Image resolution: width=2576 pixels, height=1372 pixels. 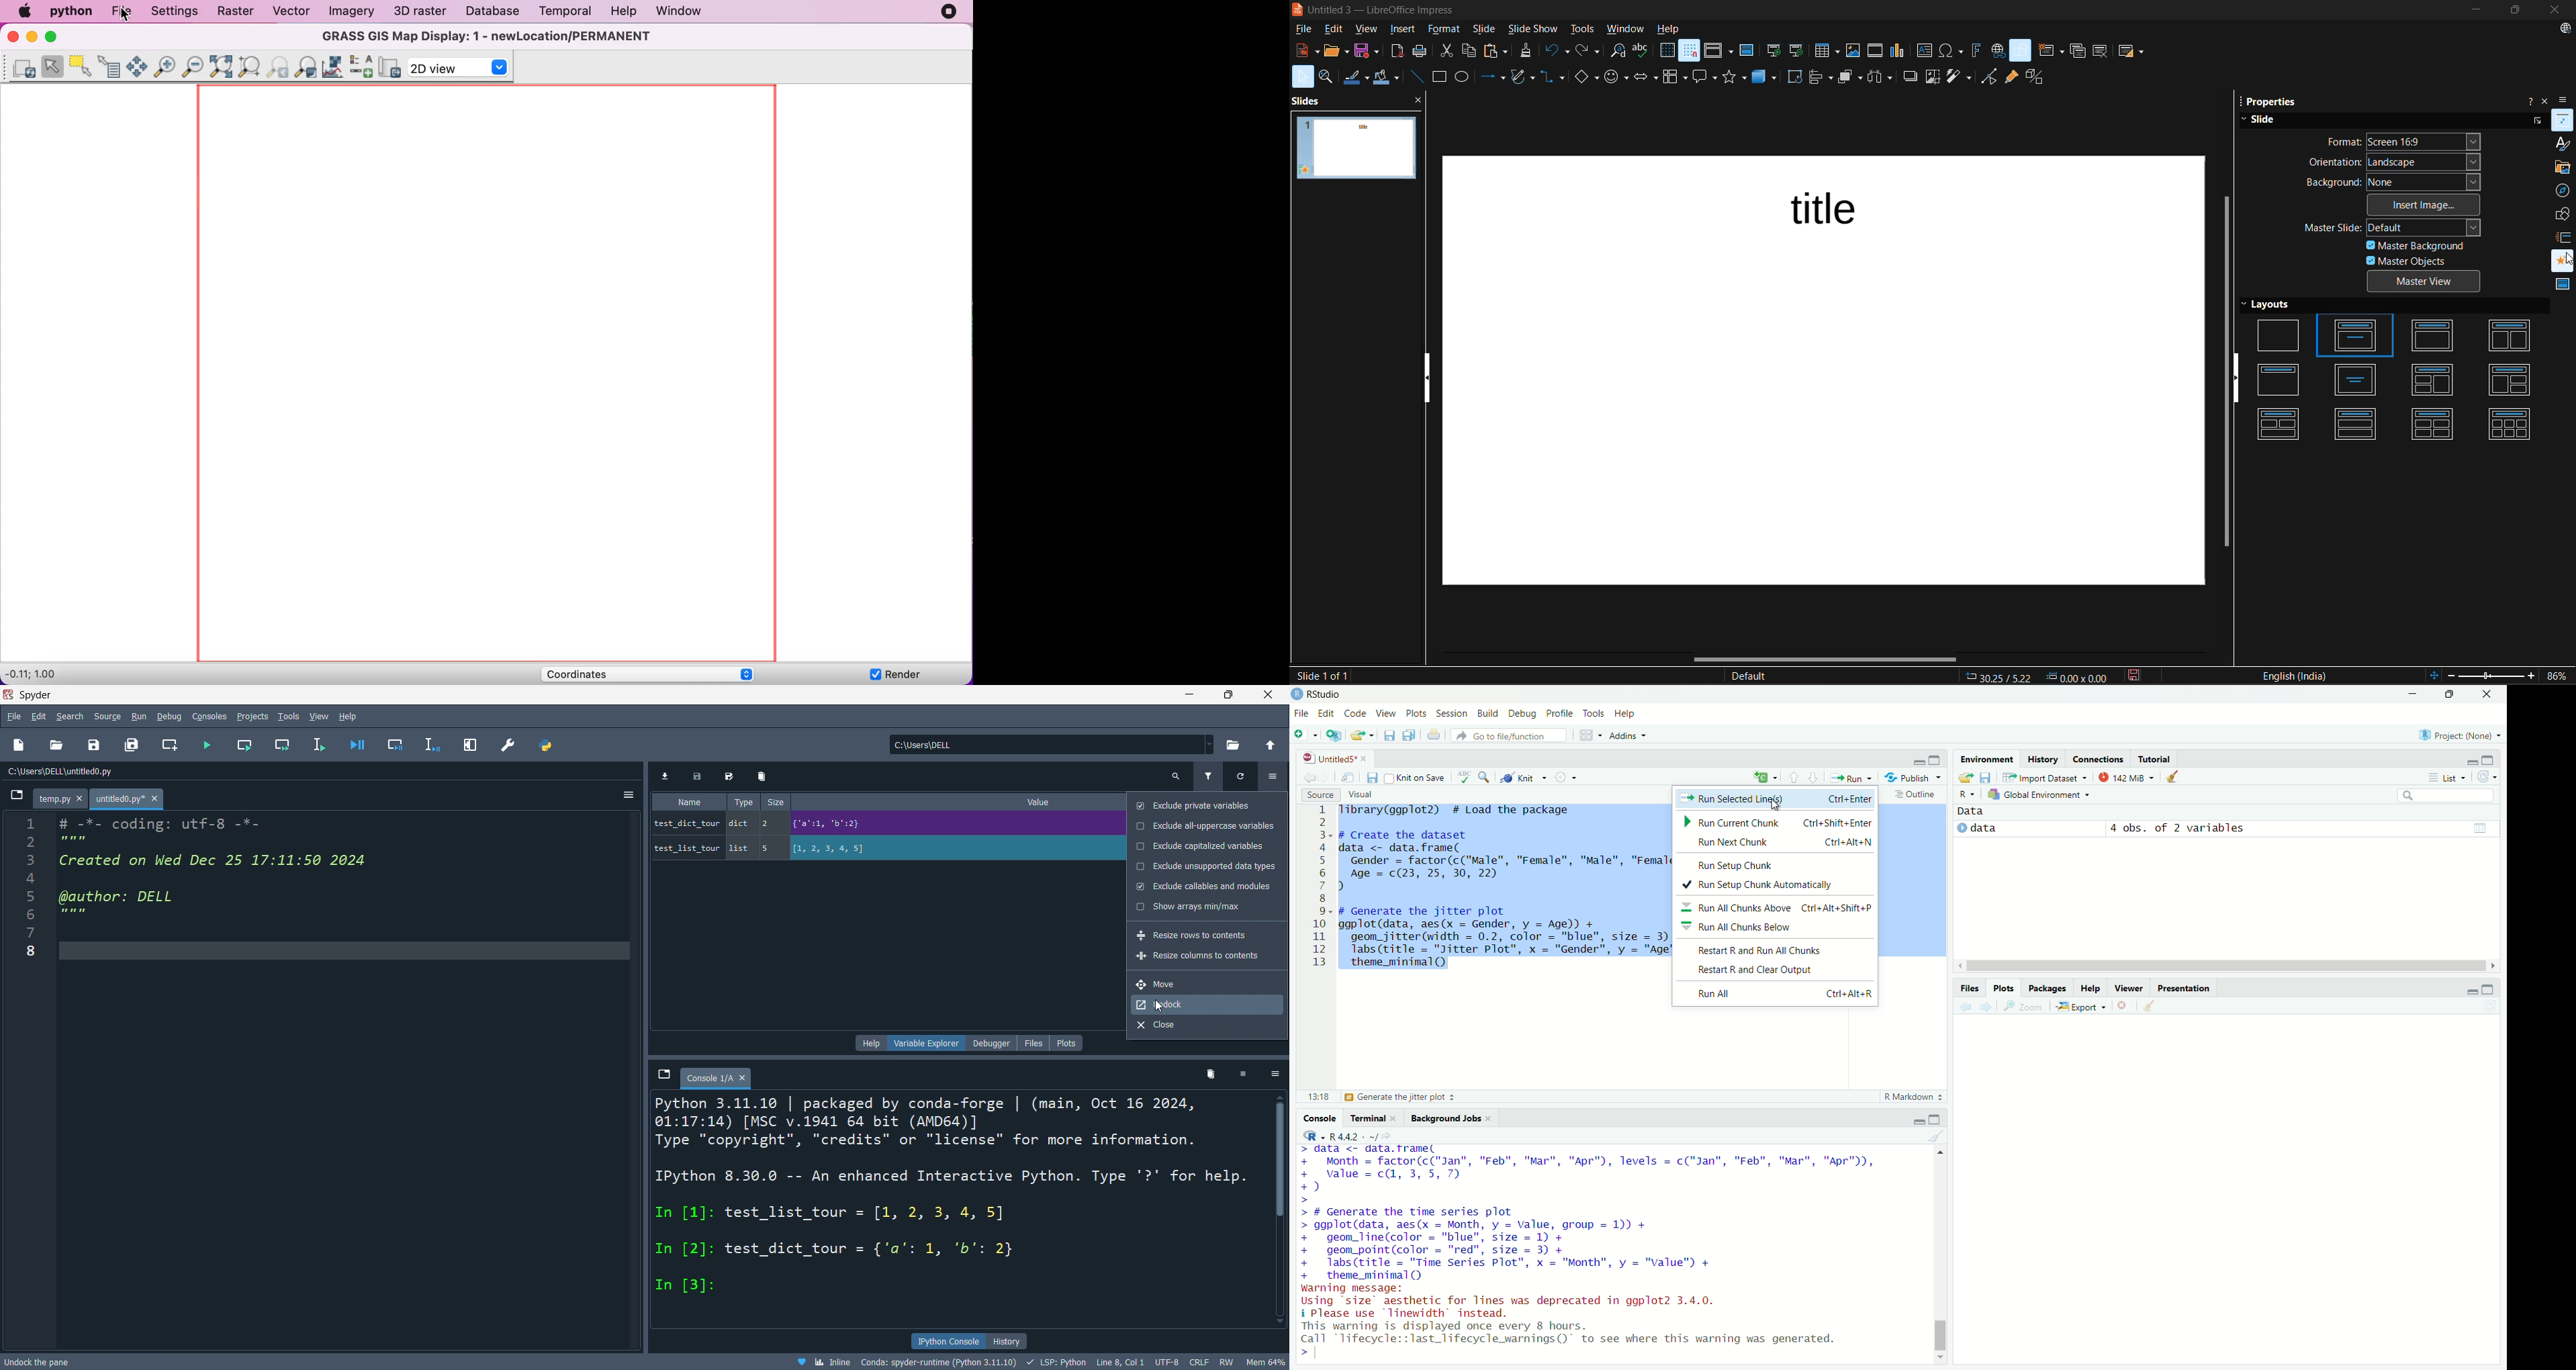 I want to click on debug, so click(x=1523, y=712).